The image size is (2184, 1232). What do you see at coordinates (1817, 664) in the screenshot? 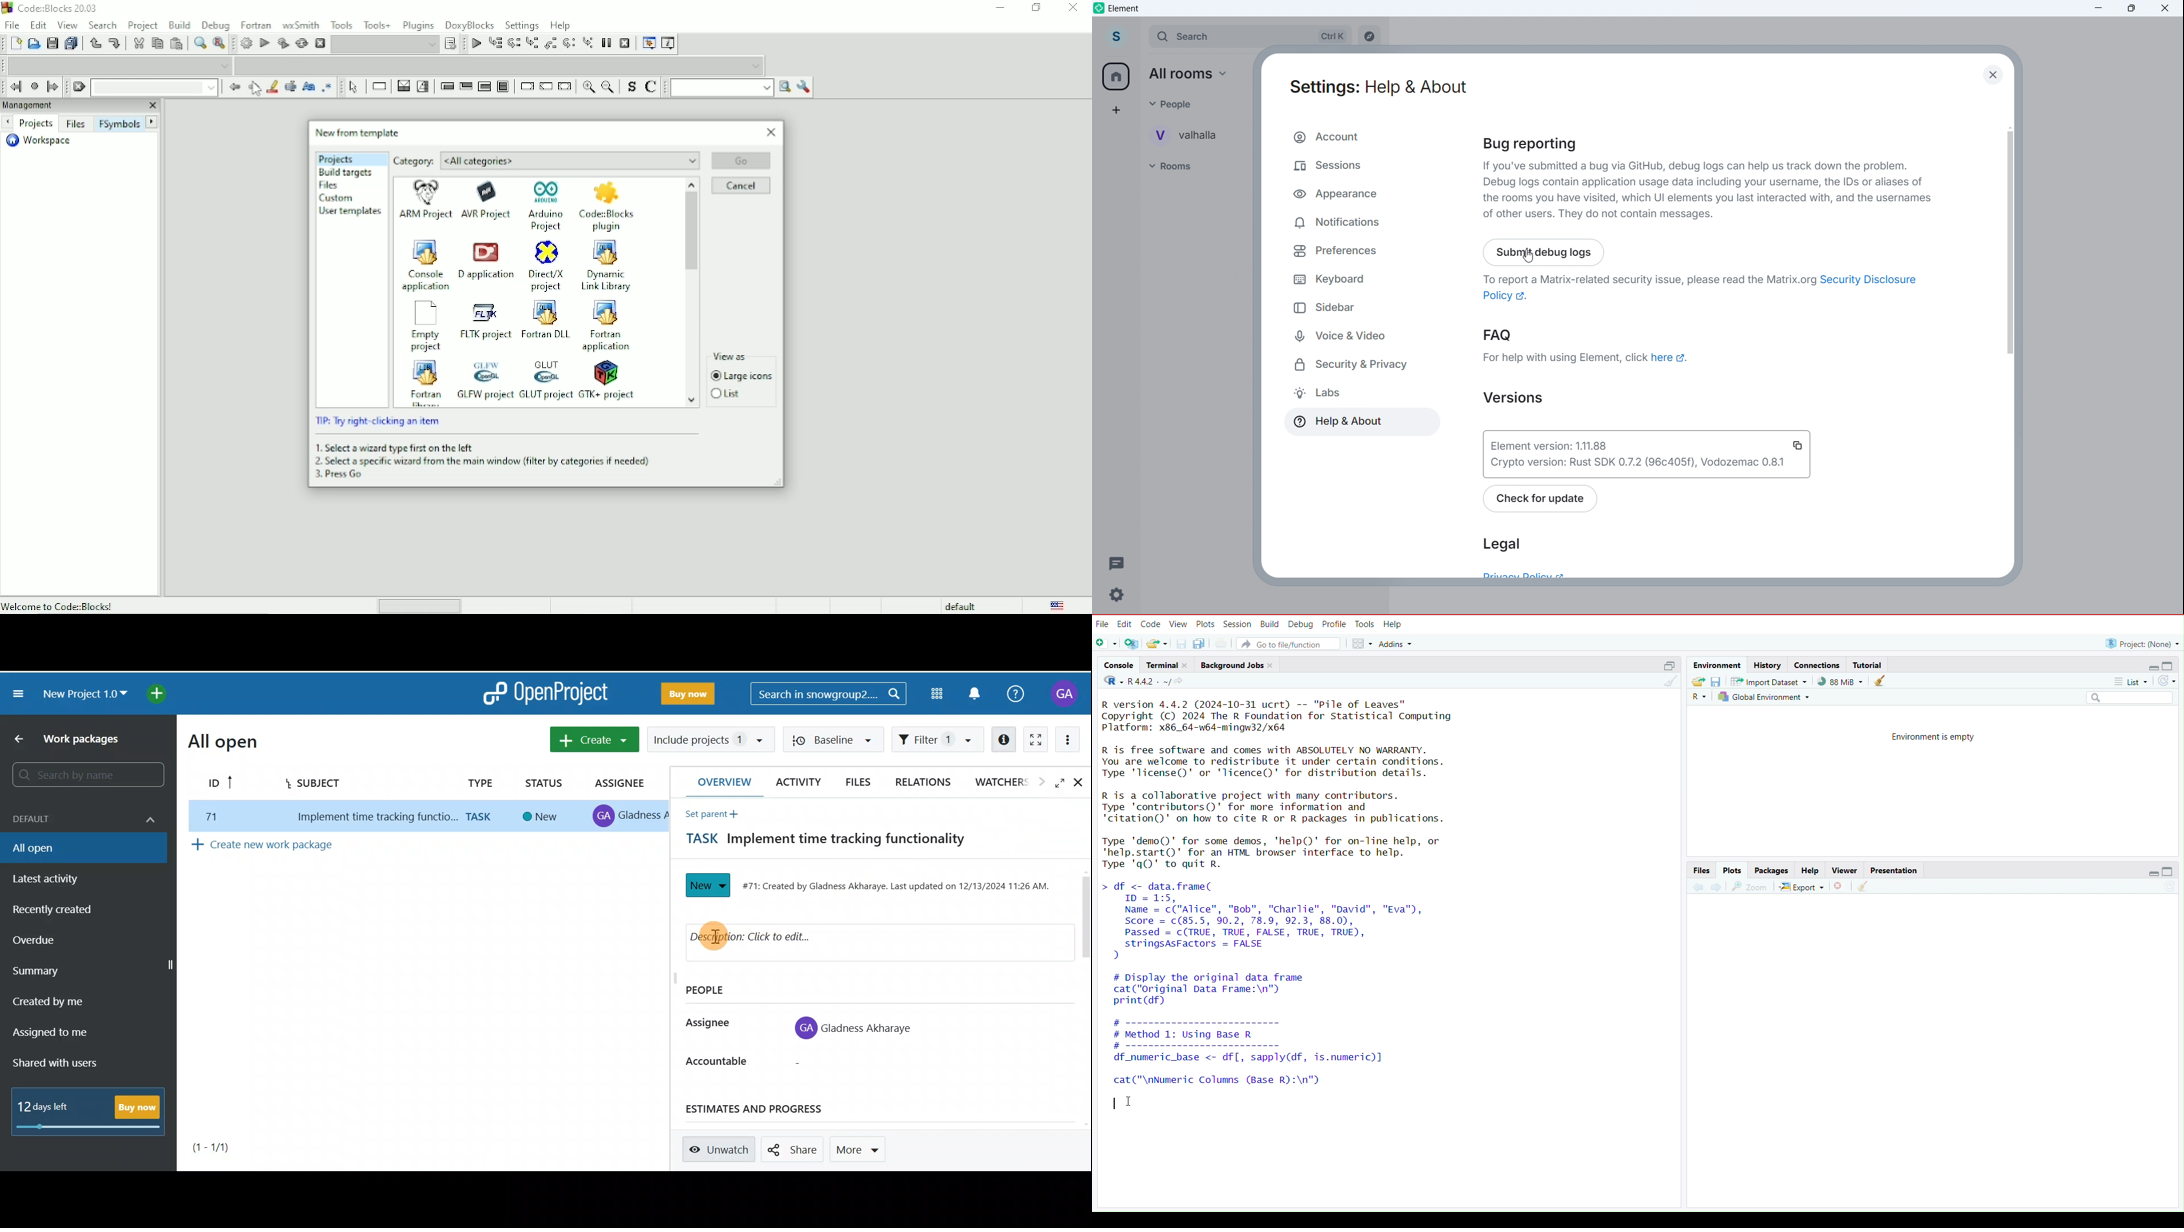
I see `connections` at bounding box center [1817, 664].